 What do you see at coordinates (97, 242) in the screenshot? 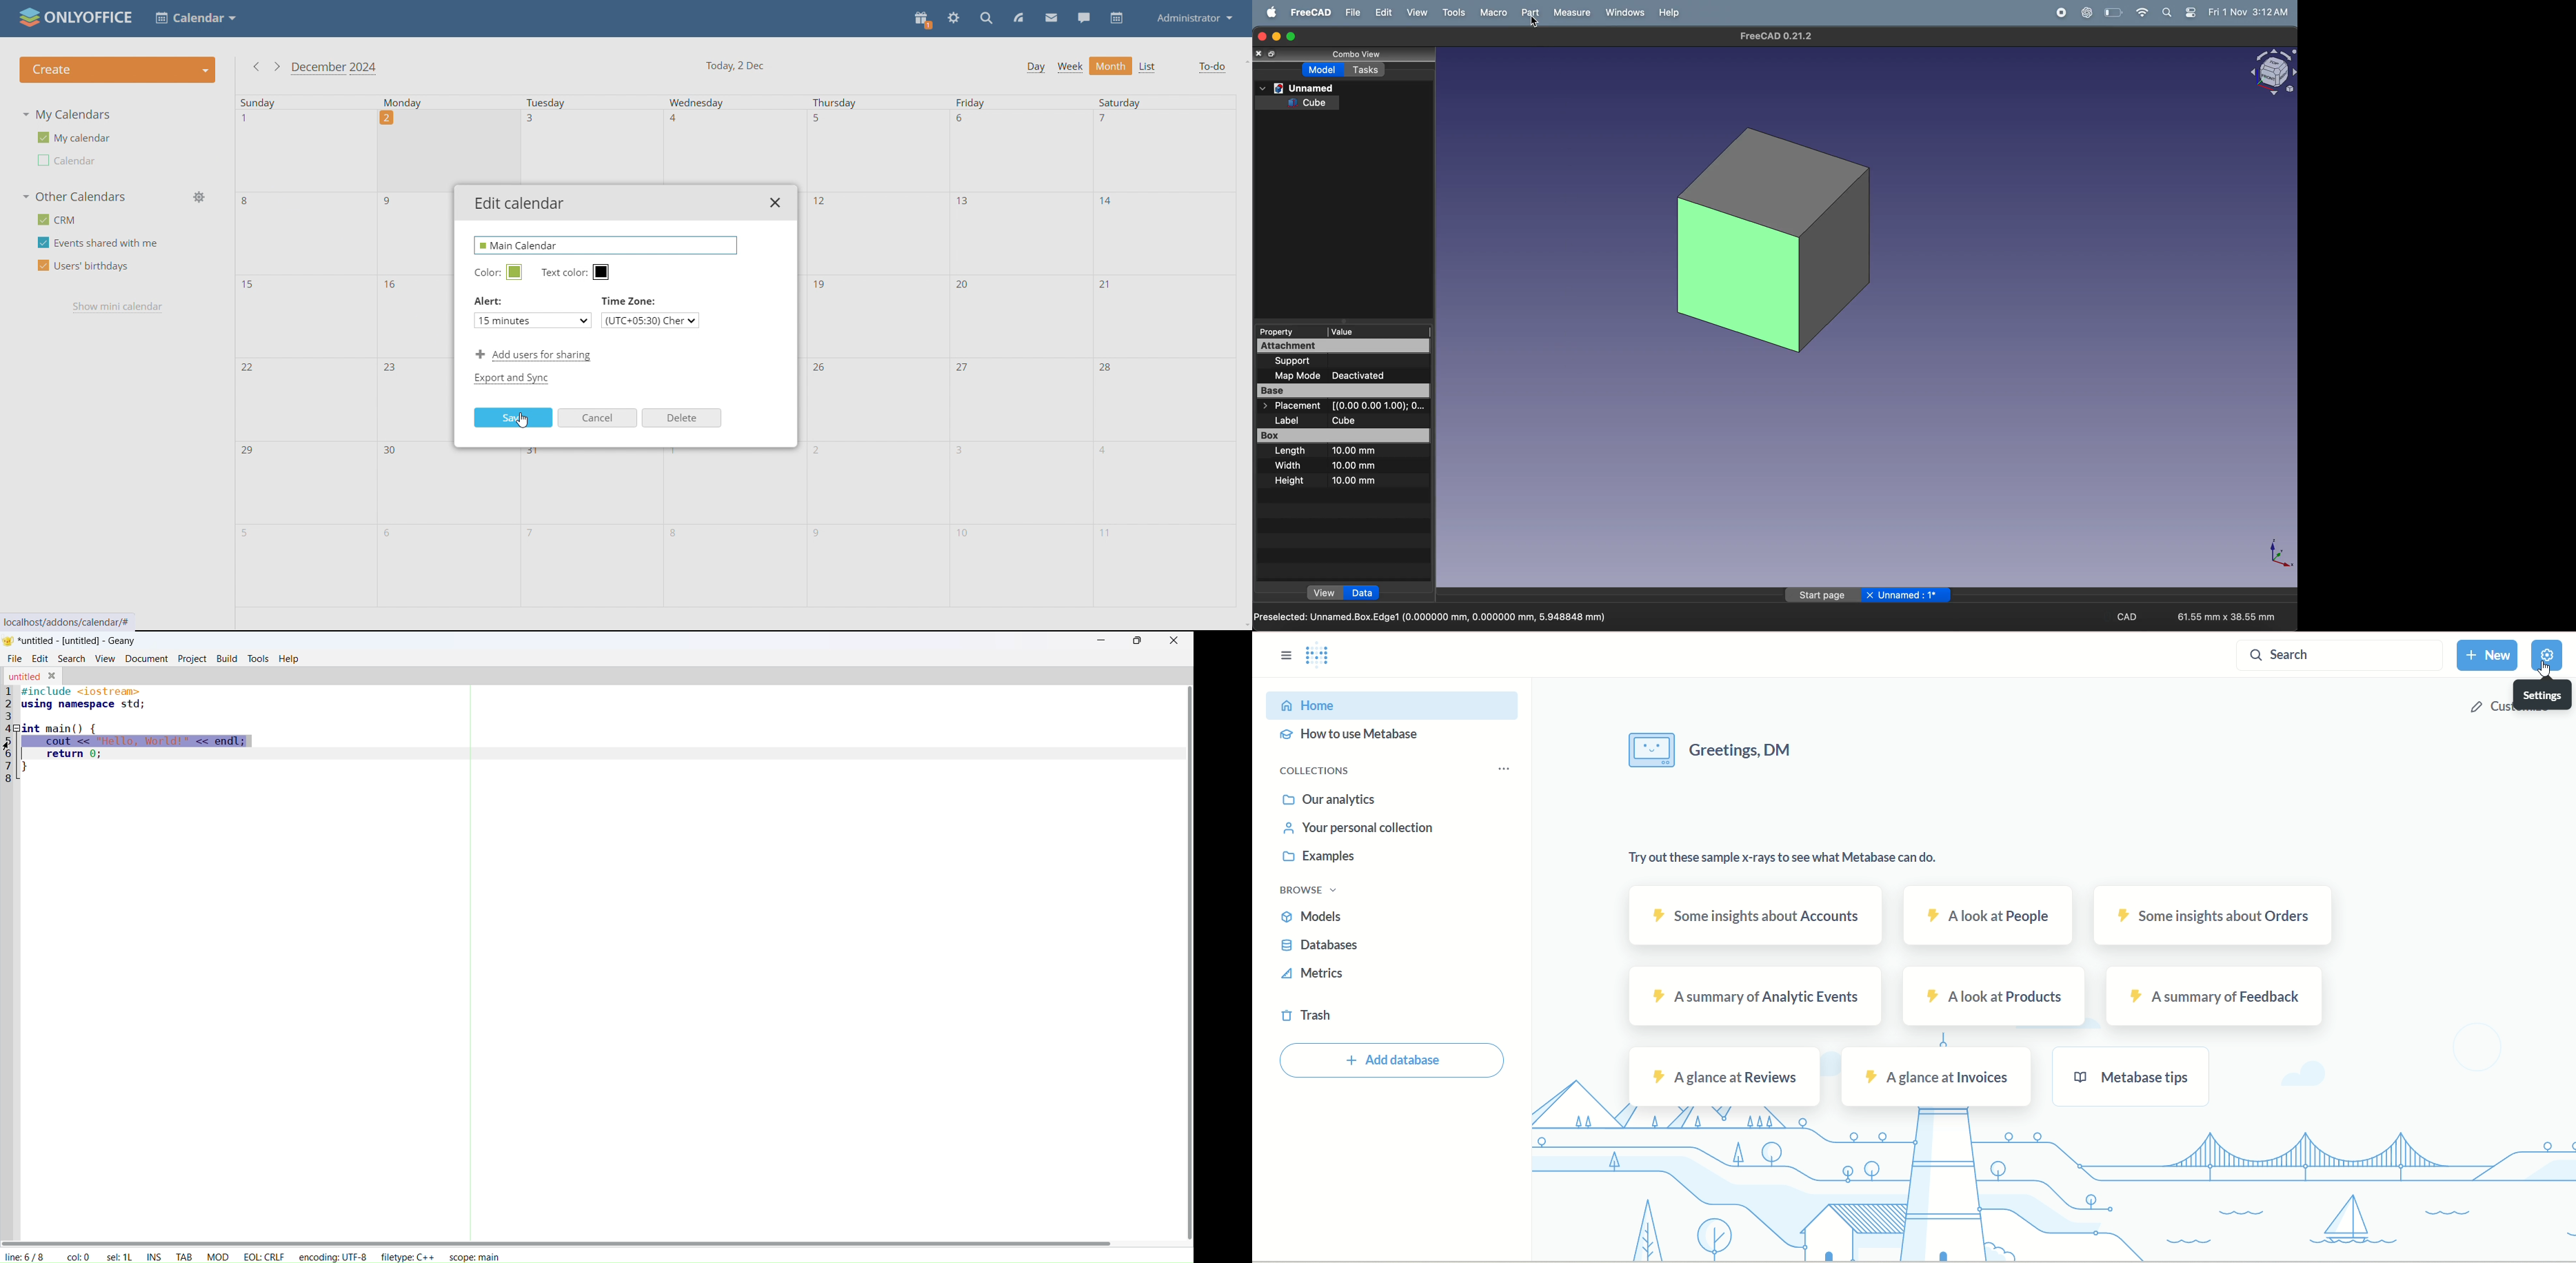
I see `events shared with me` at bounding box center [97, 242].